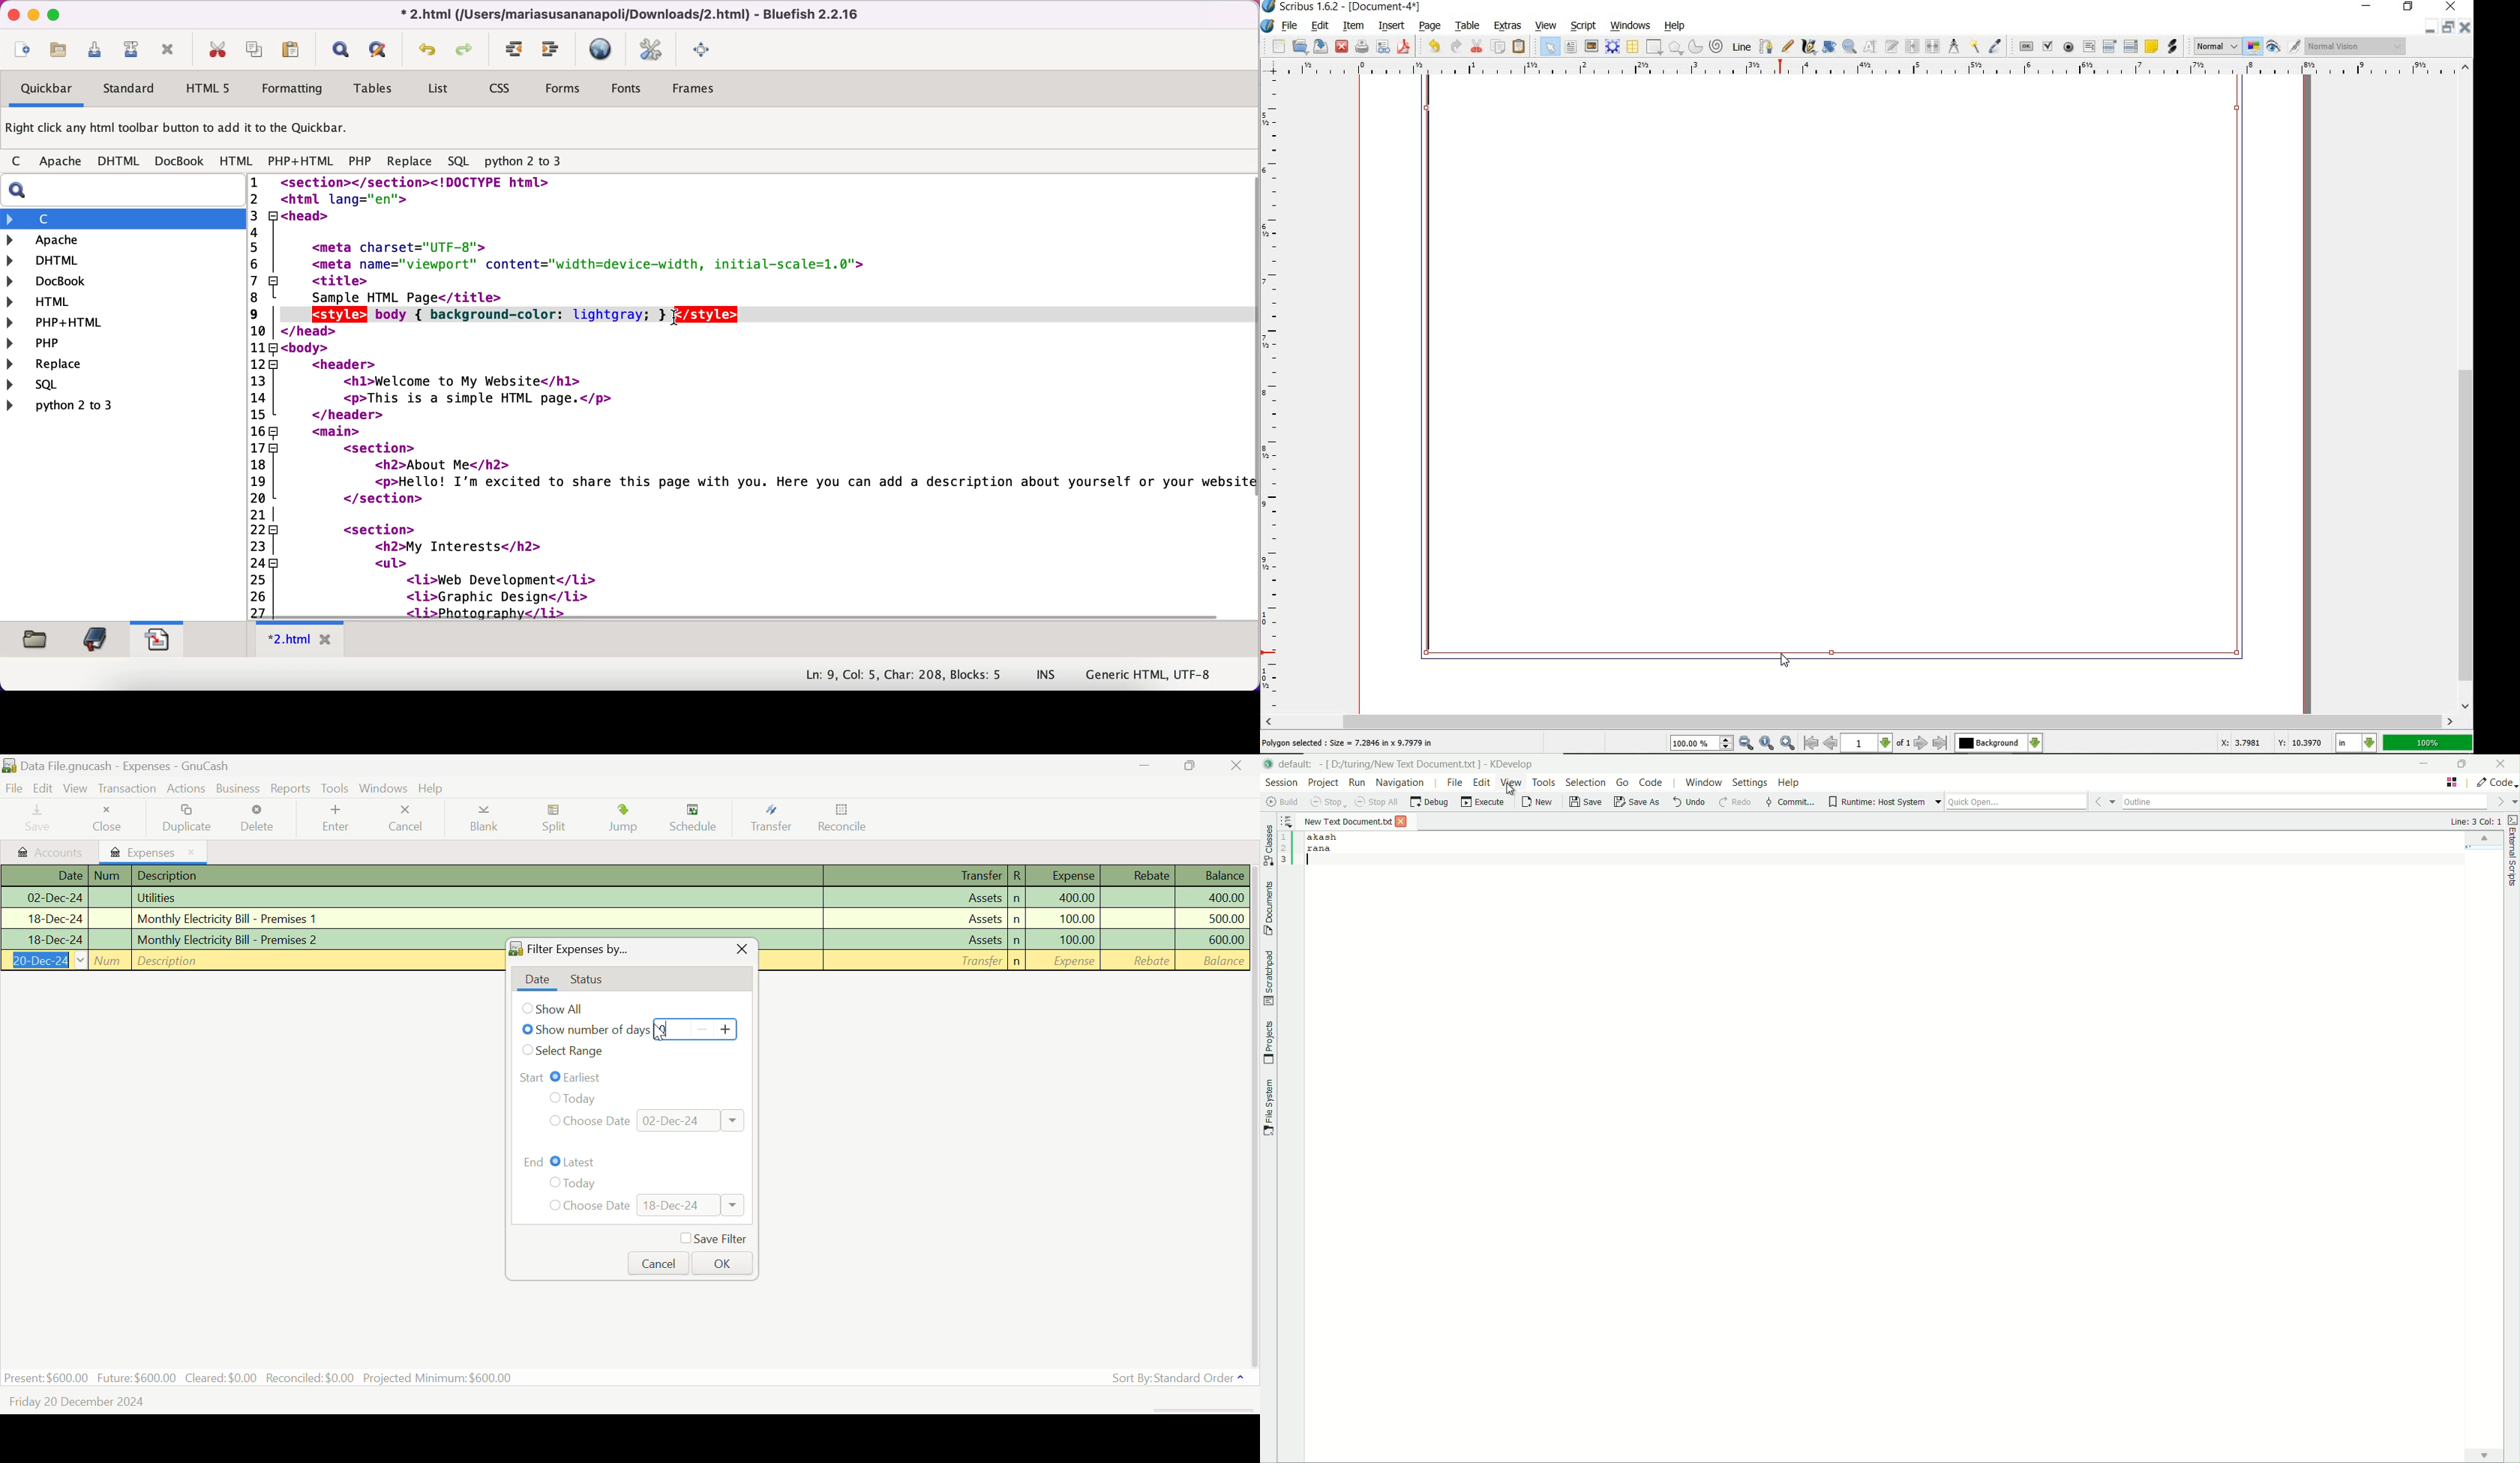  Describe the element at coordinates (2356, 46) in the screenshot. I see `Normal Vision` at that location.